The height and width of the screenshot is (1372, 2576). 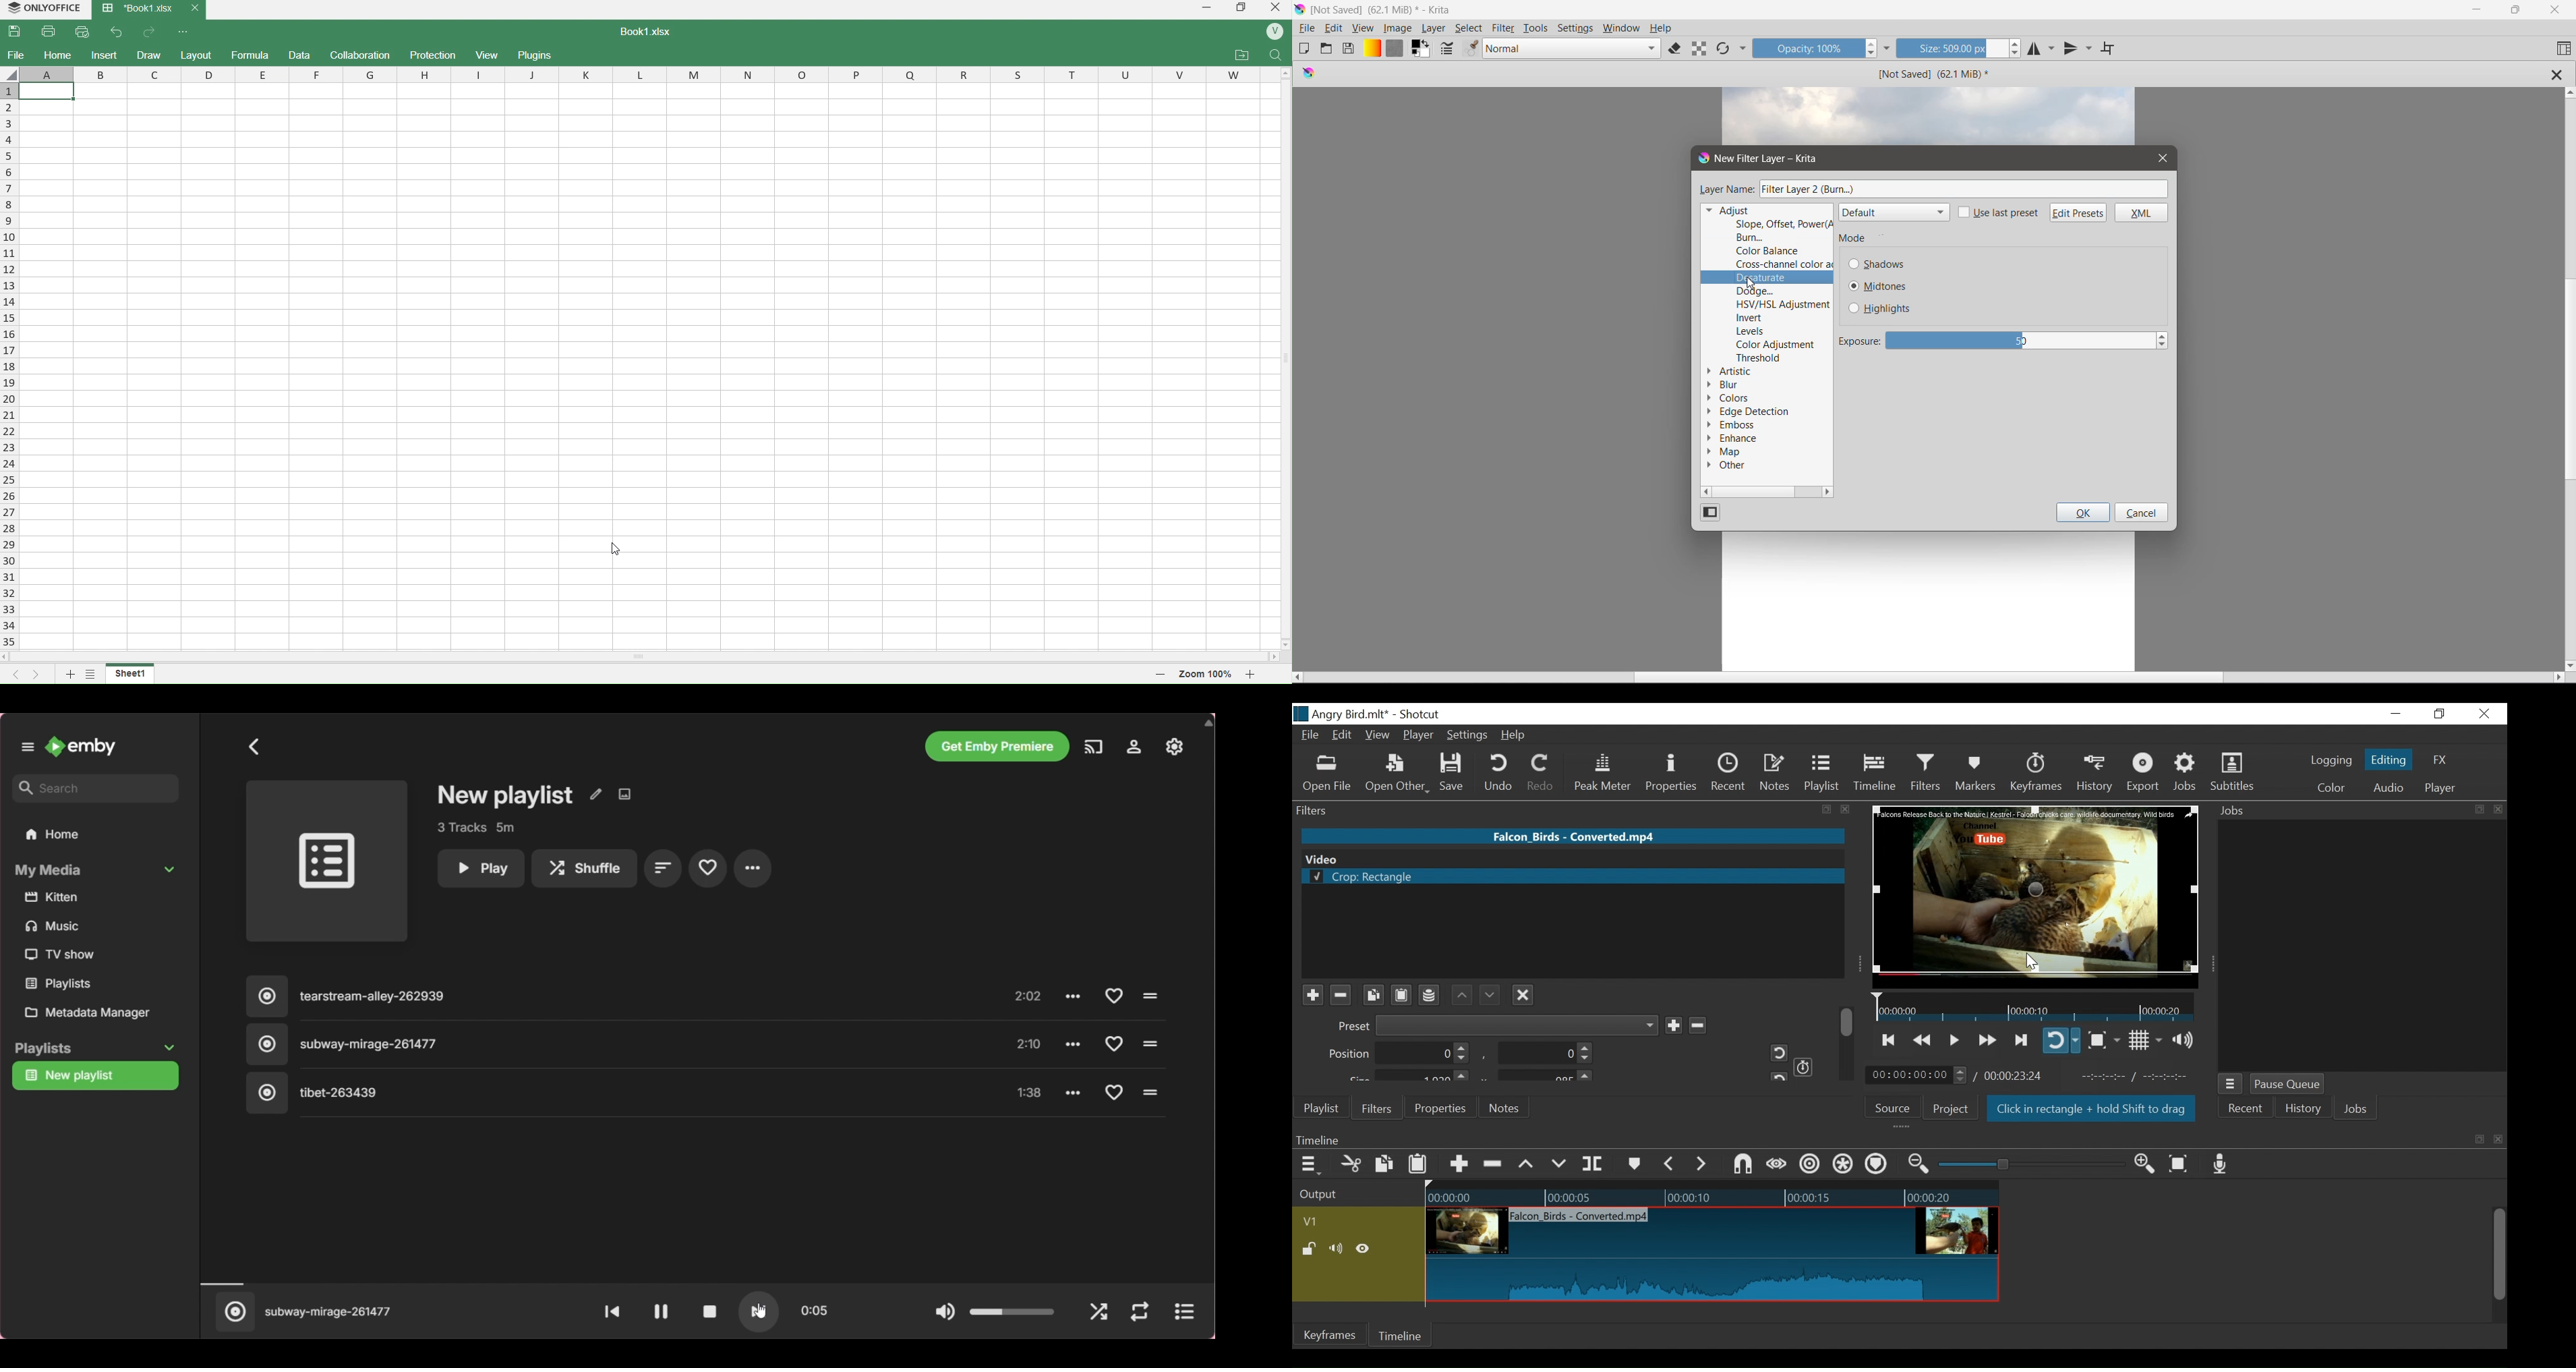 I want to click on File Name, so click(x=1312, y=737).